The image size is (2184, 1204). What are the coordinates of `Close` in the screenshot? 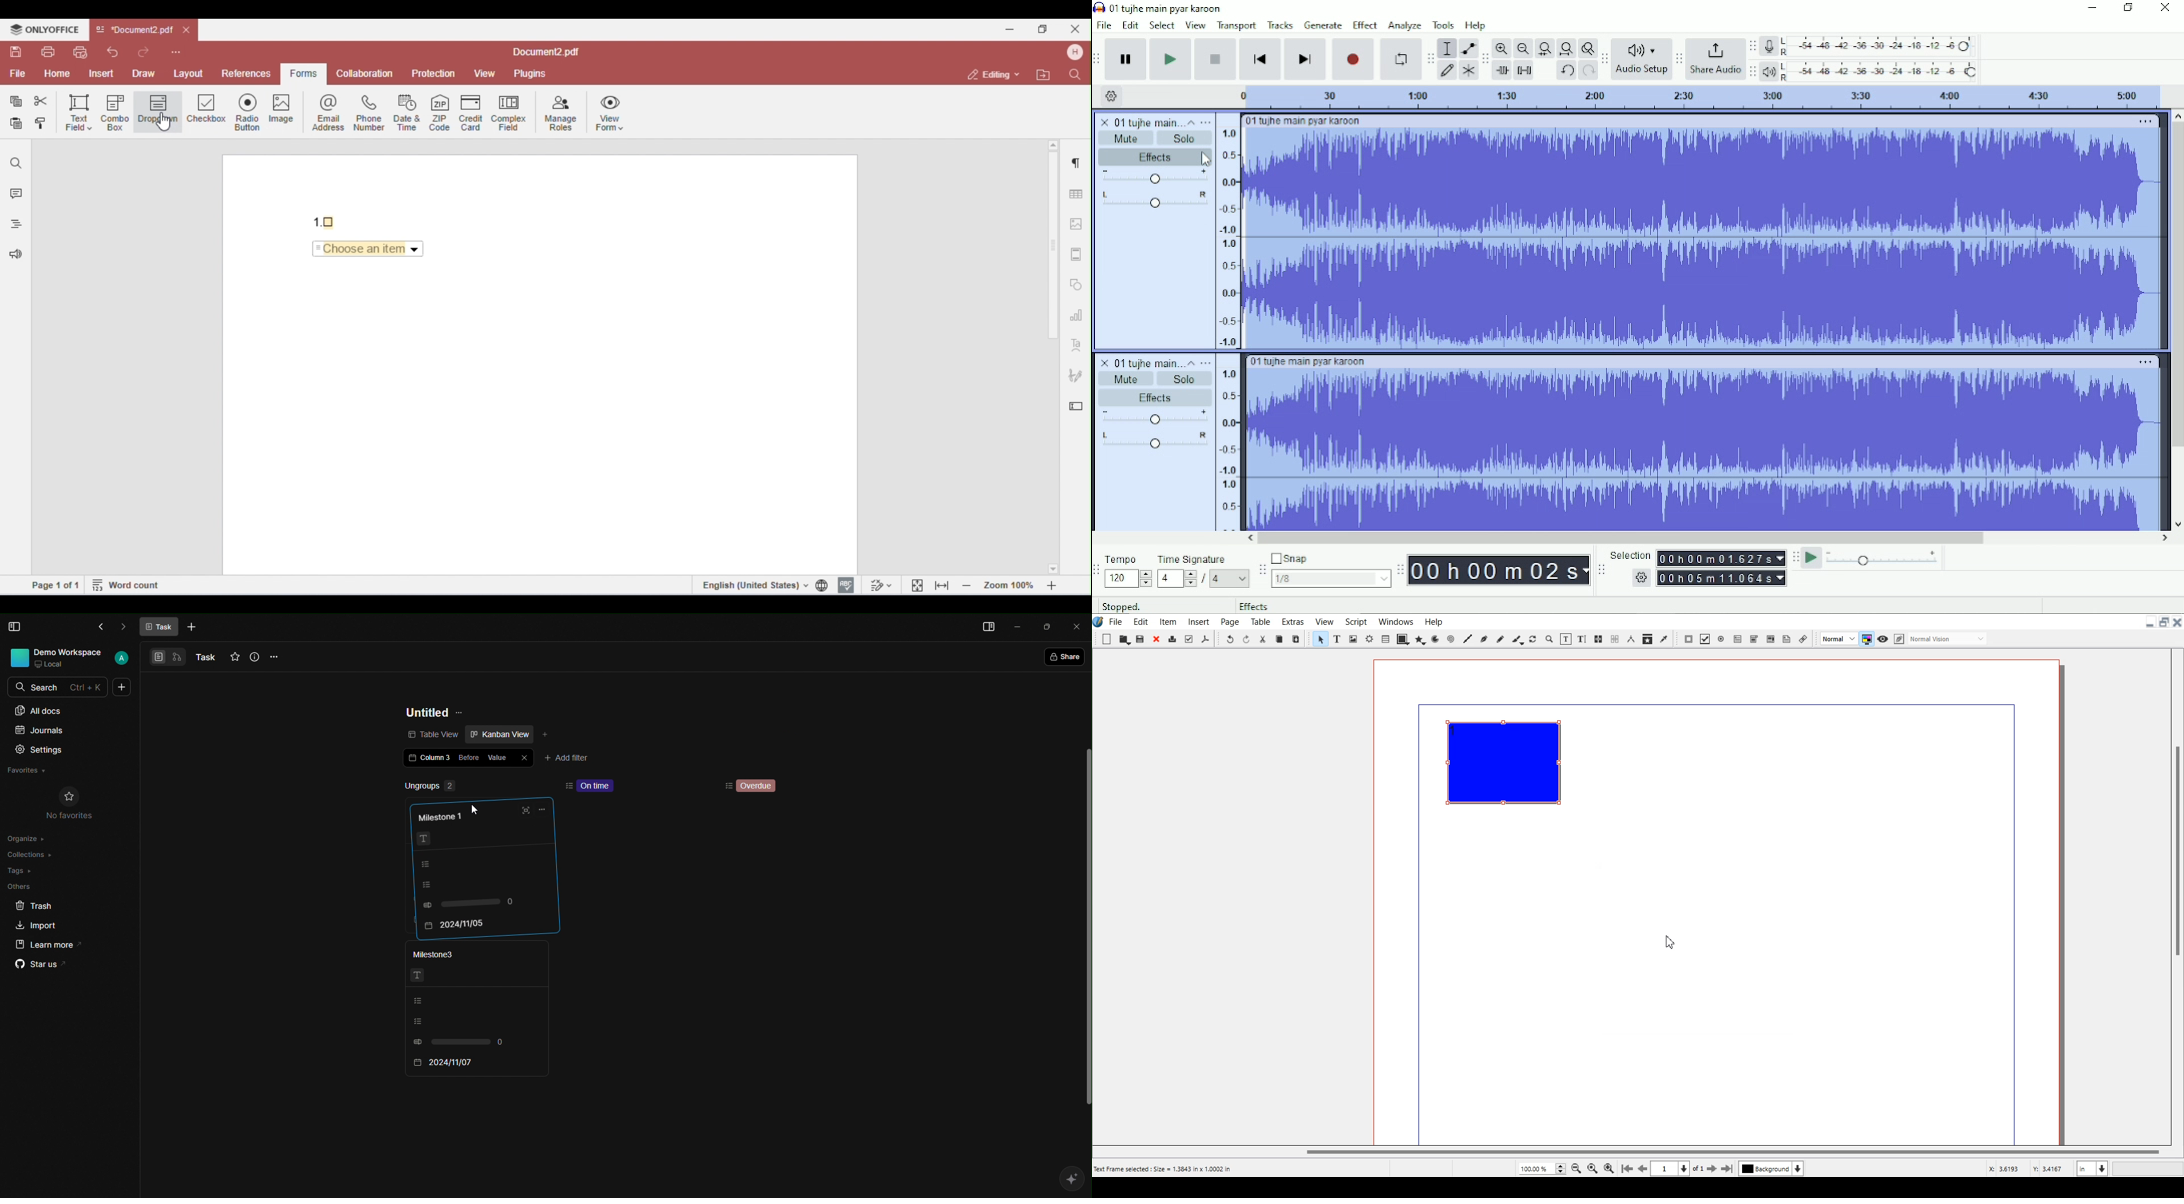 It's located at (1157, 638).